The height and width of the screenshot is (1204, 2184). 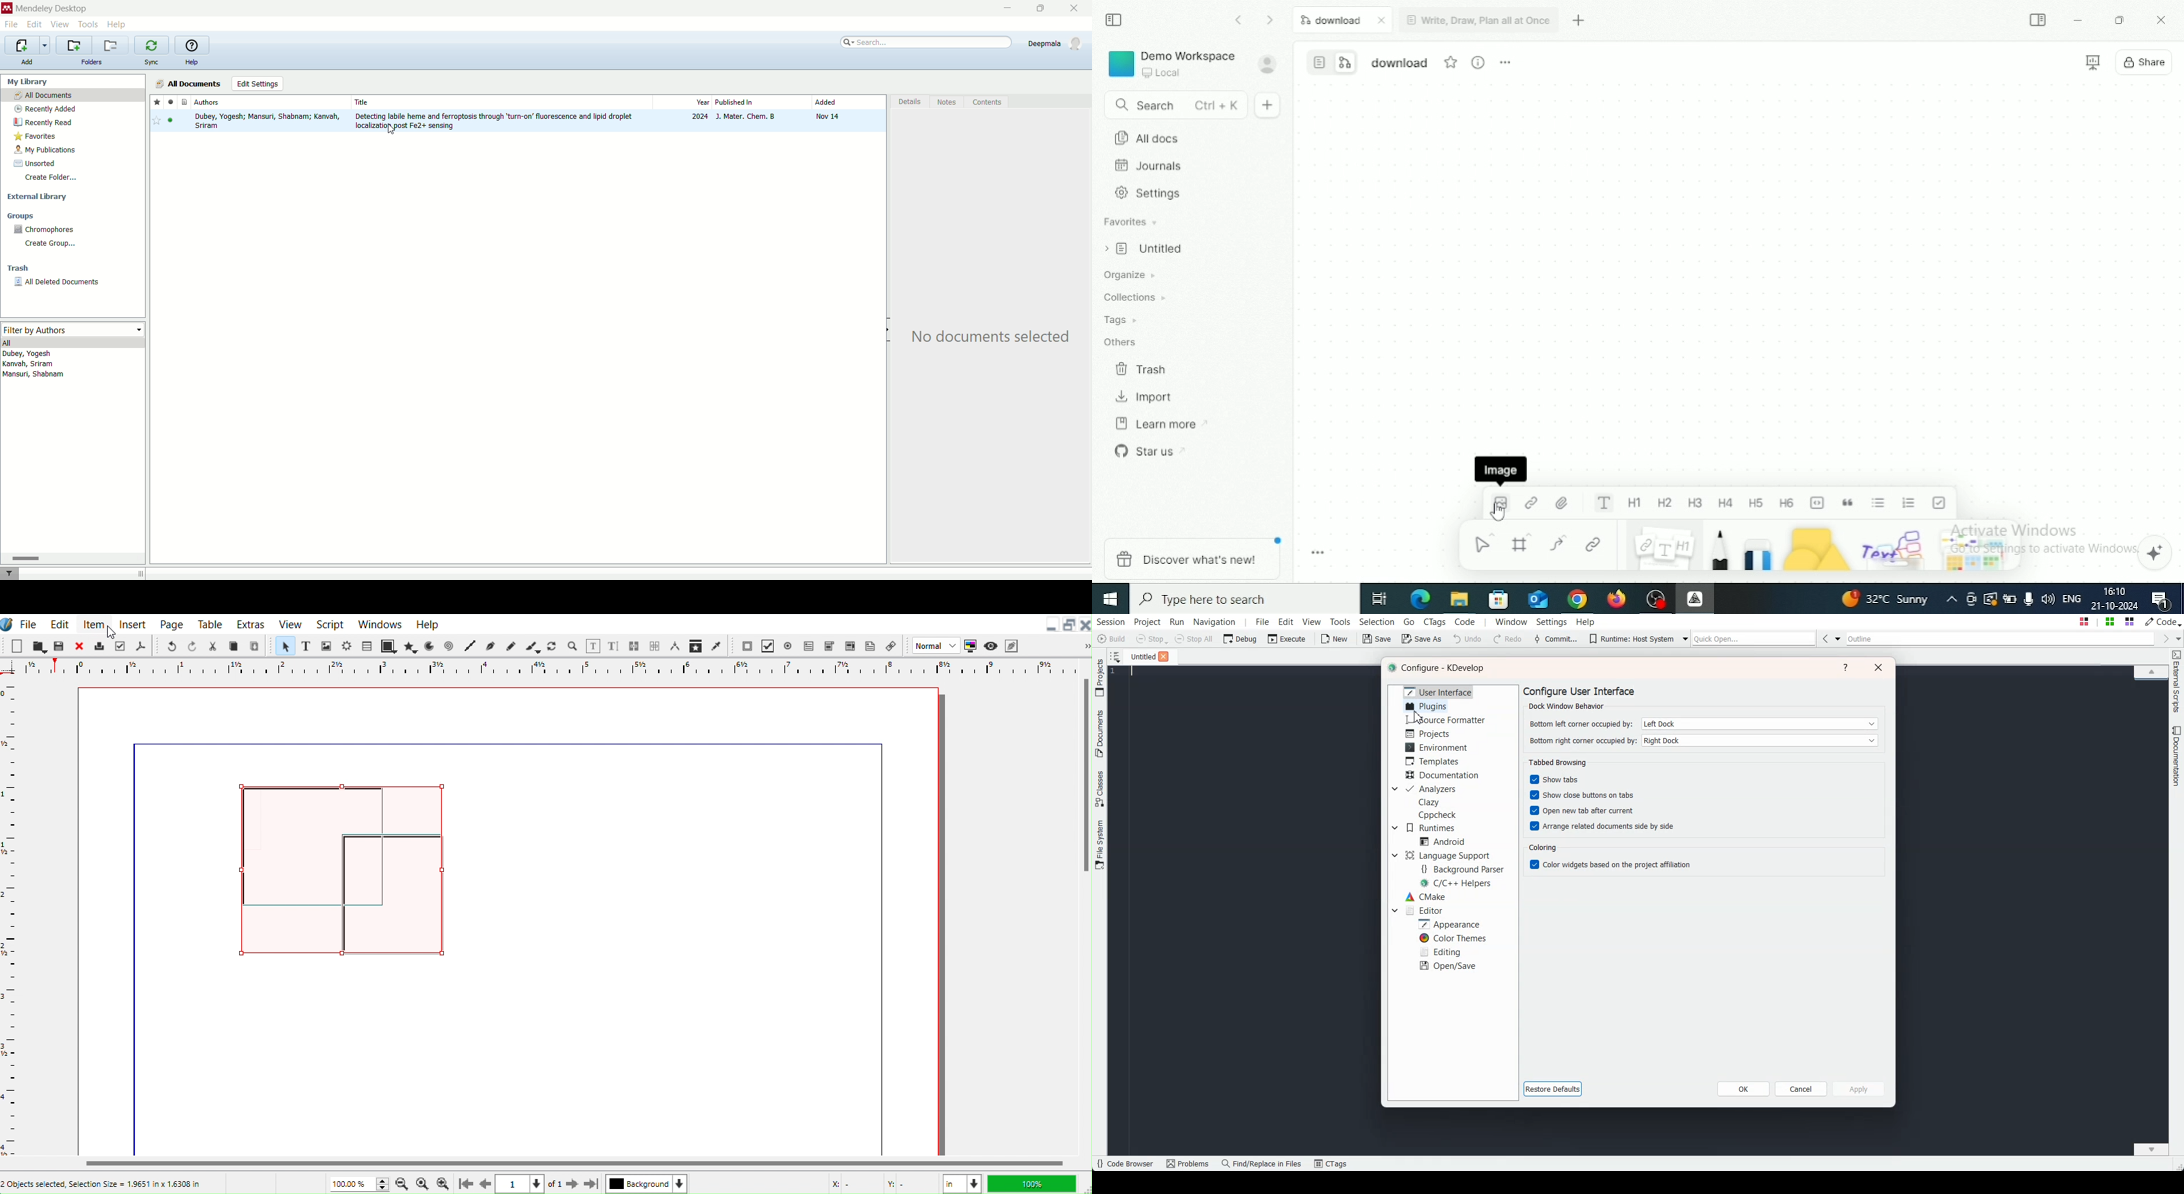 What do you see at coordinates (360, 1184) in the screenshot?
I see `Current Zoom level` at bounding box center [360, 1184].